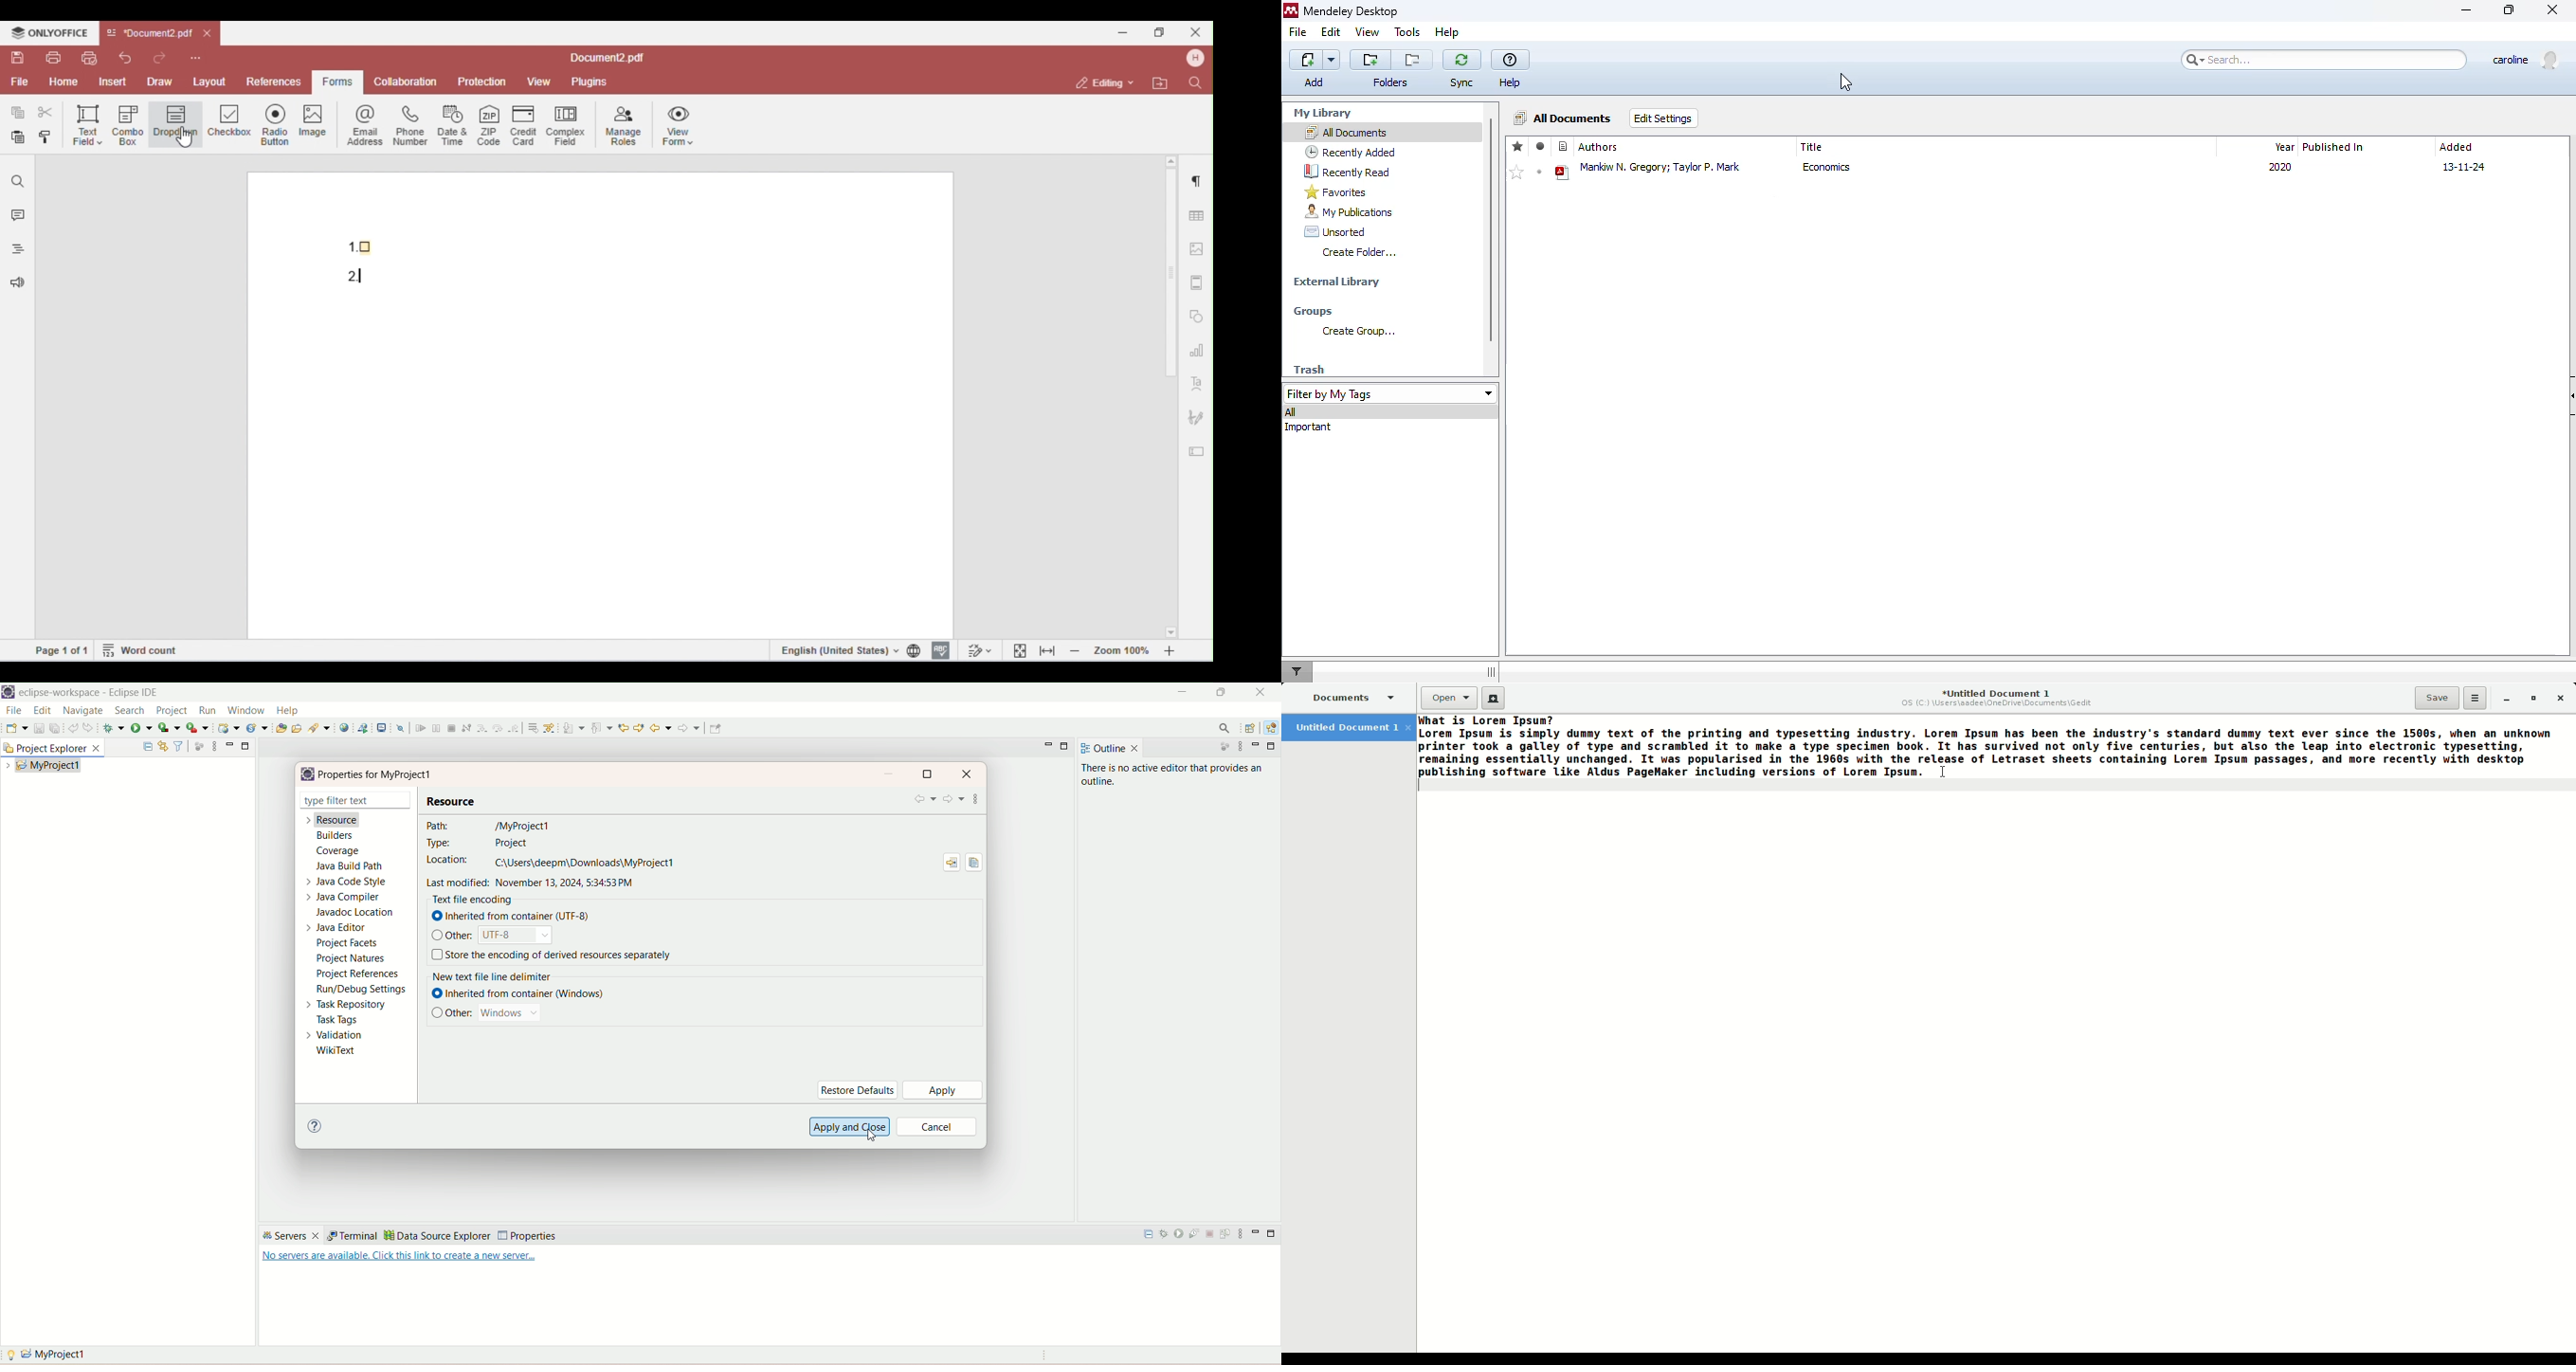 The image size is (2576, 1372). What do you see at coordinates (345, 898) in the screenshot?
I see `java compiler` at bounding box center [345, 898].